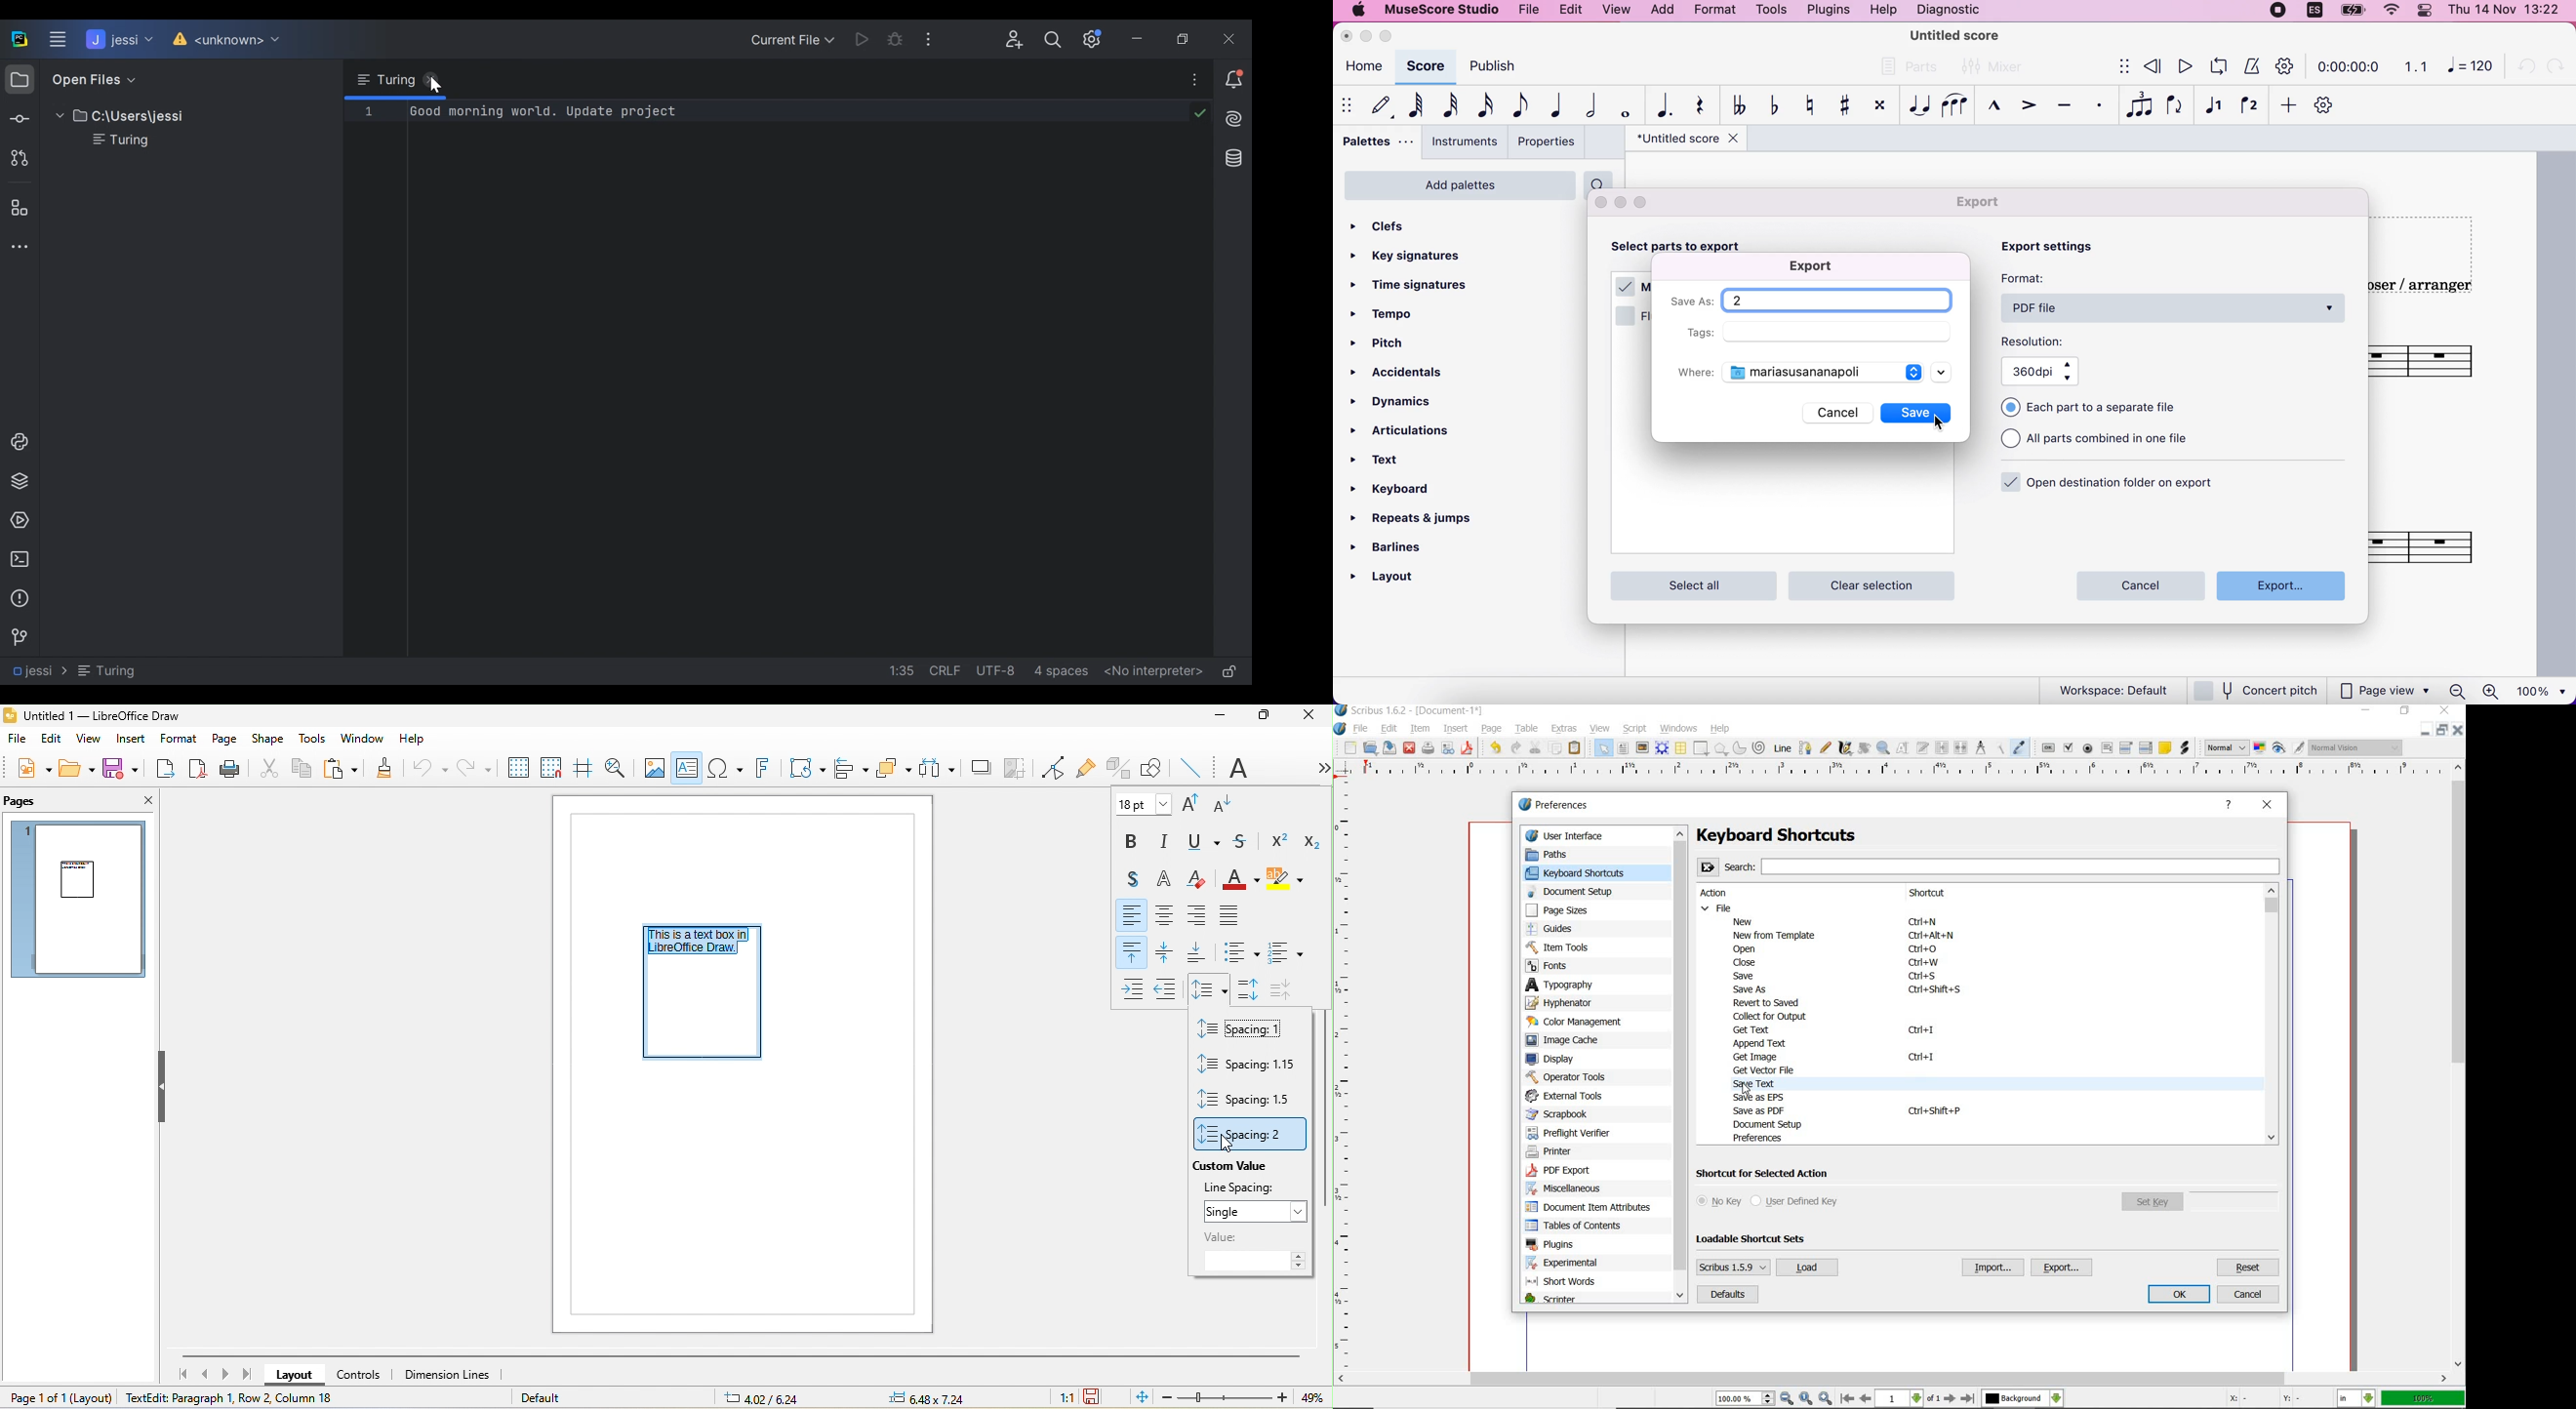  What do you see at coordinates (231, 768) in the screenshot?
I see `print` at bounding box center [231, 768].